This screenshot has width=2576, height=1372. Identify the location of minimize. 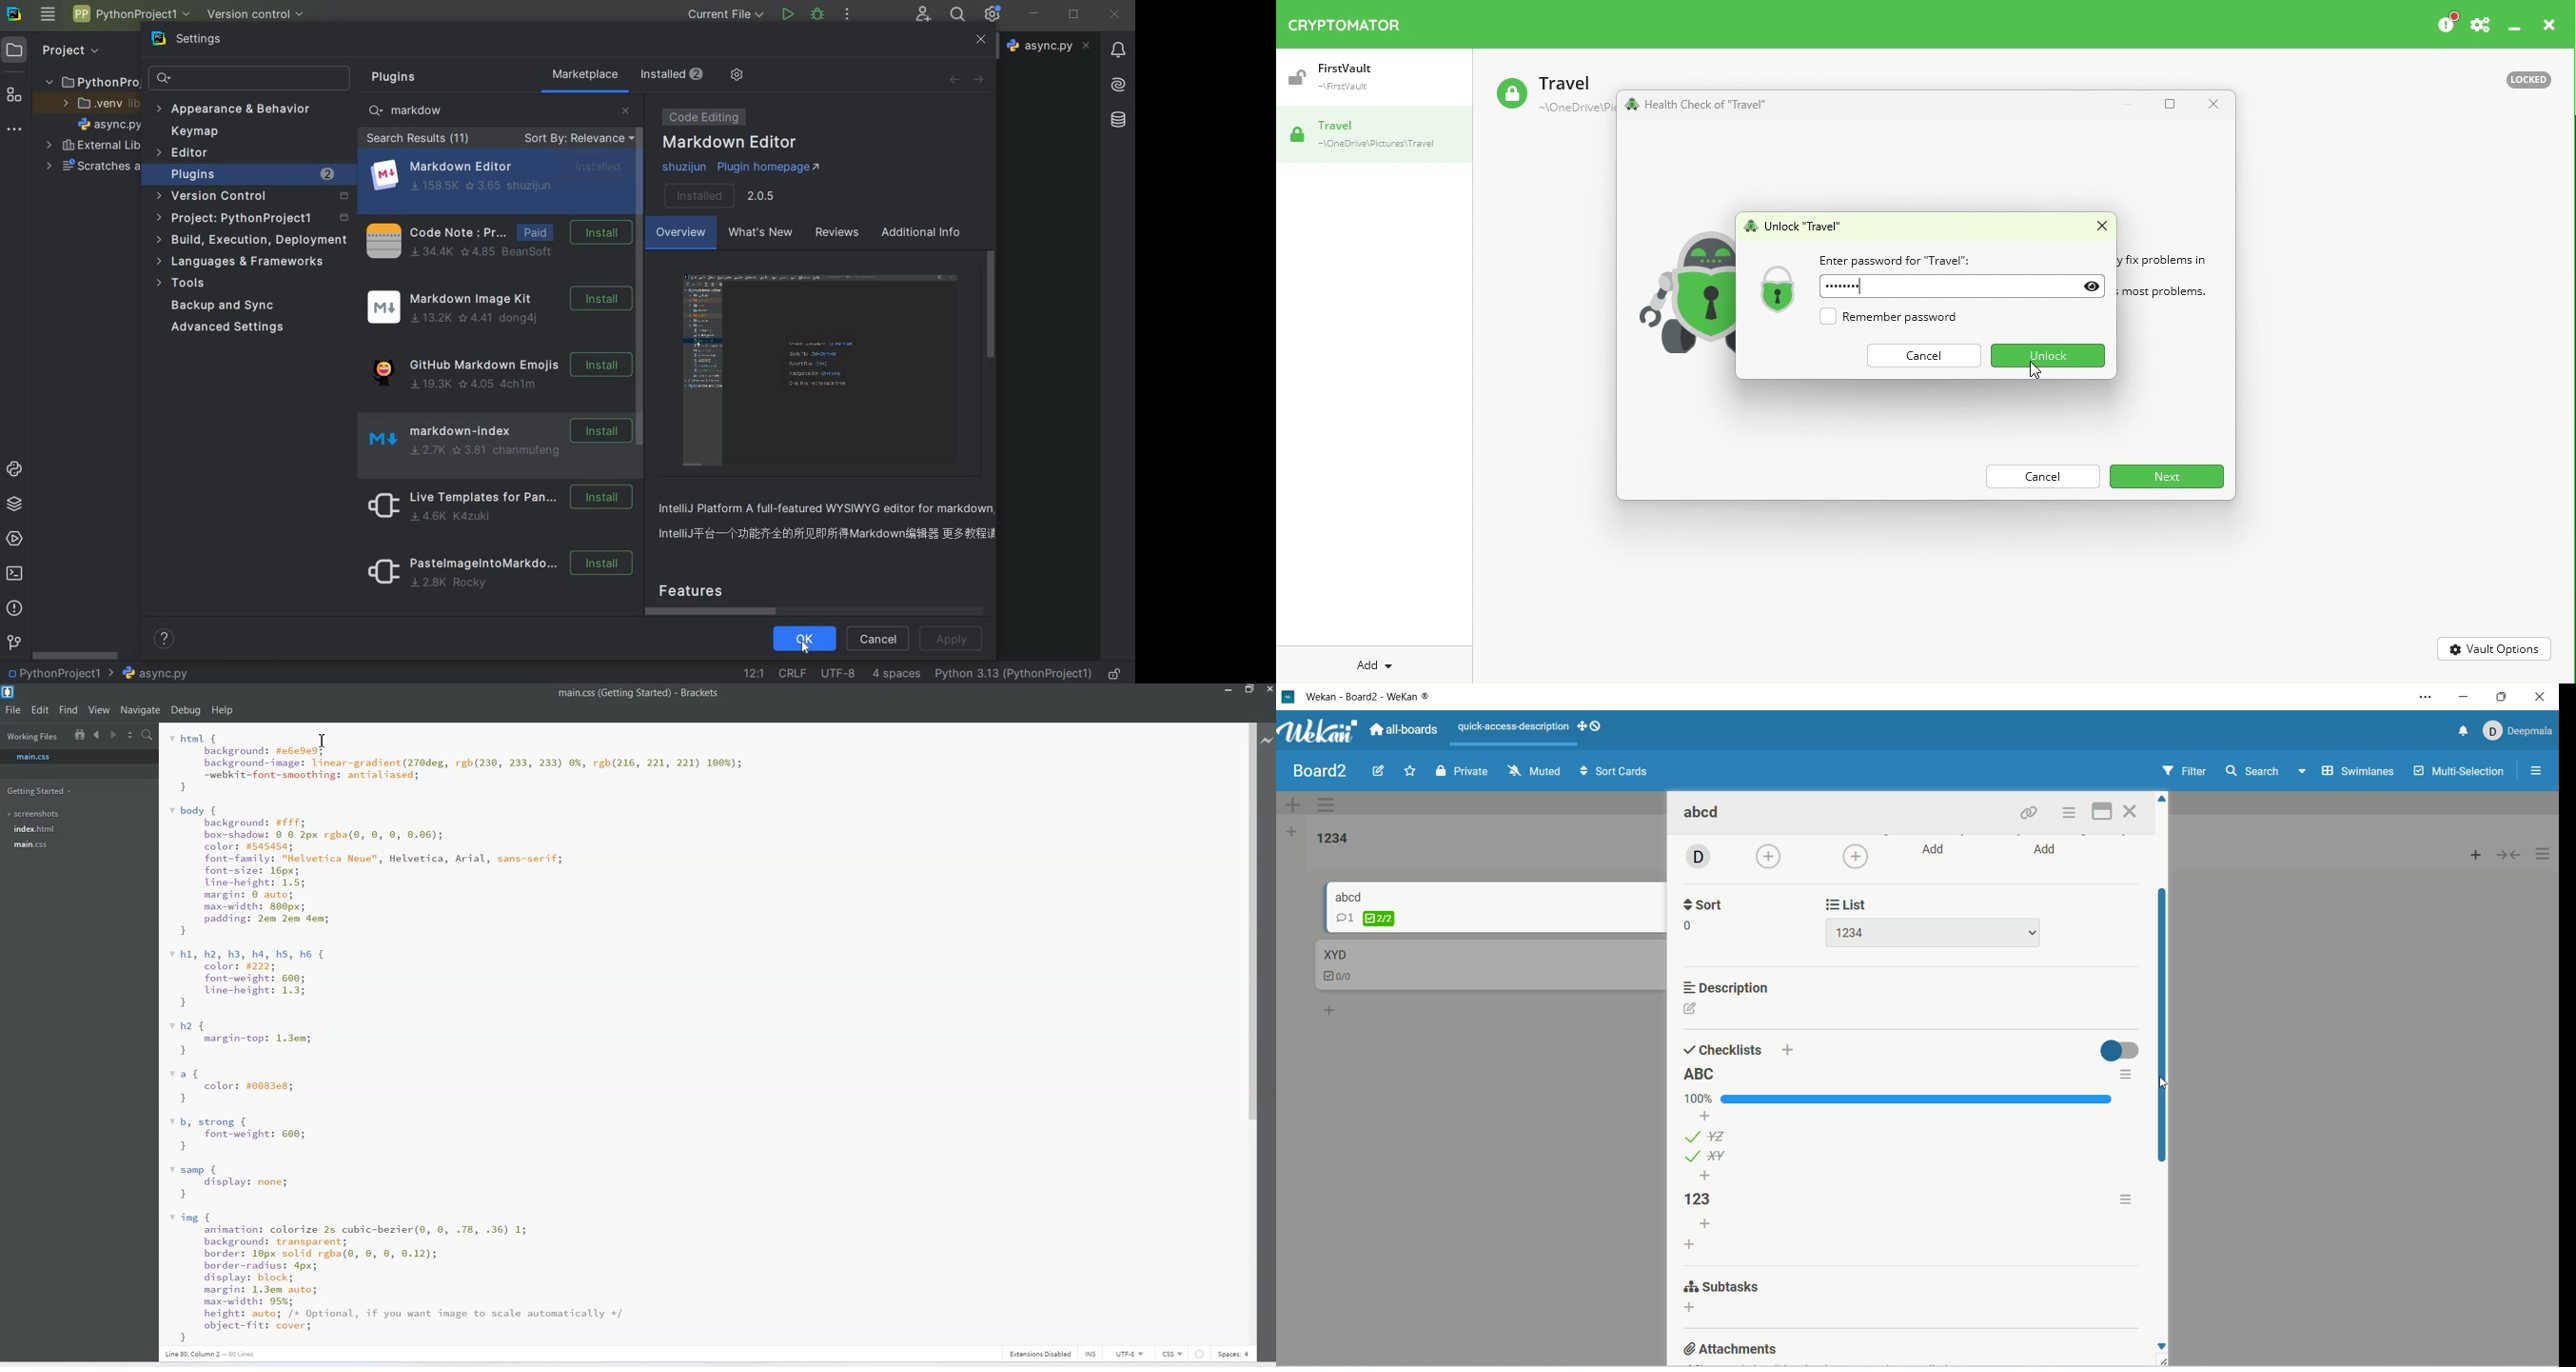
(1035, 15).